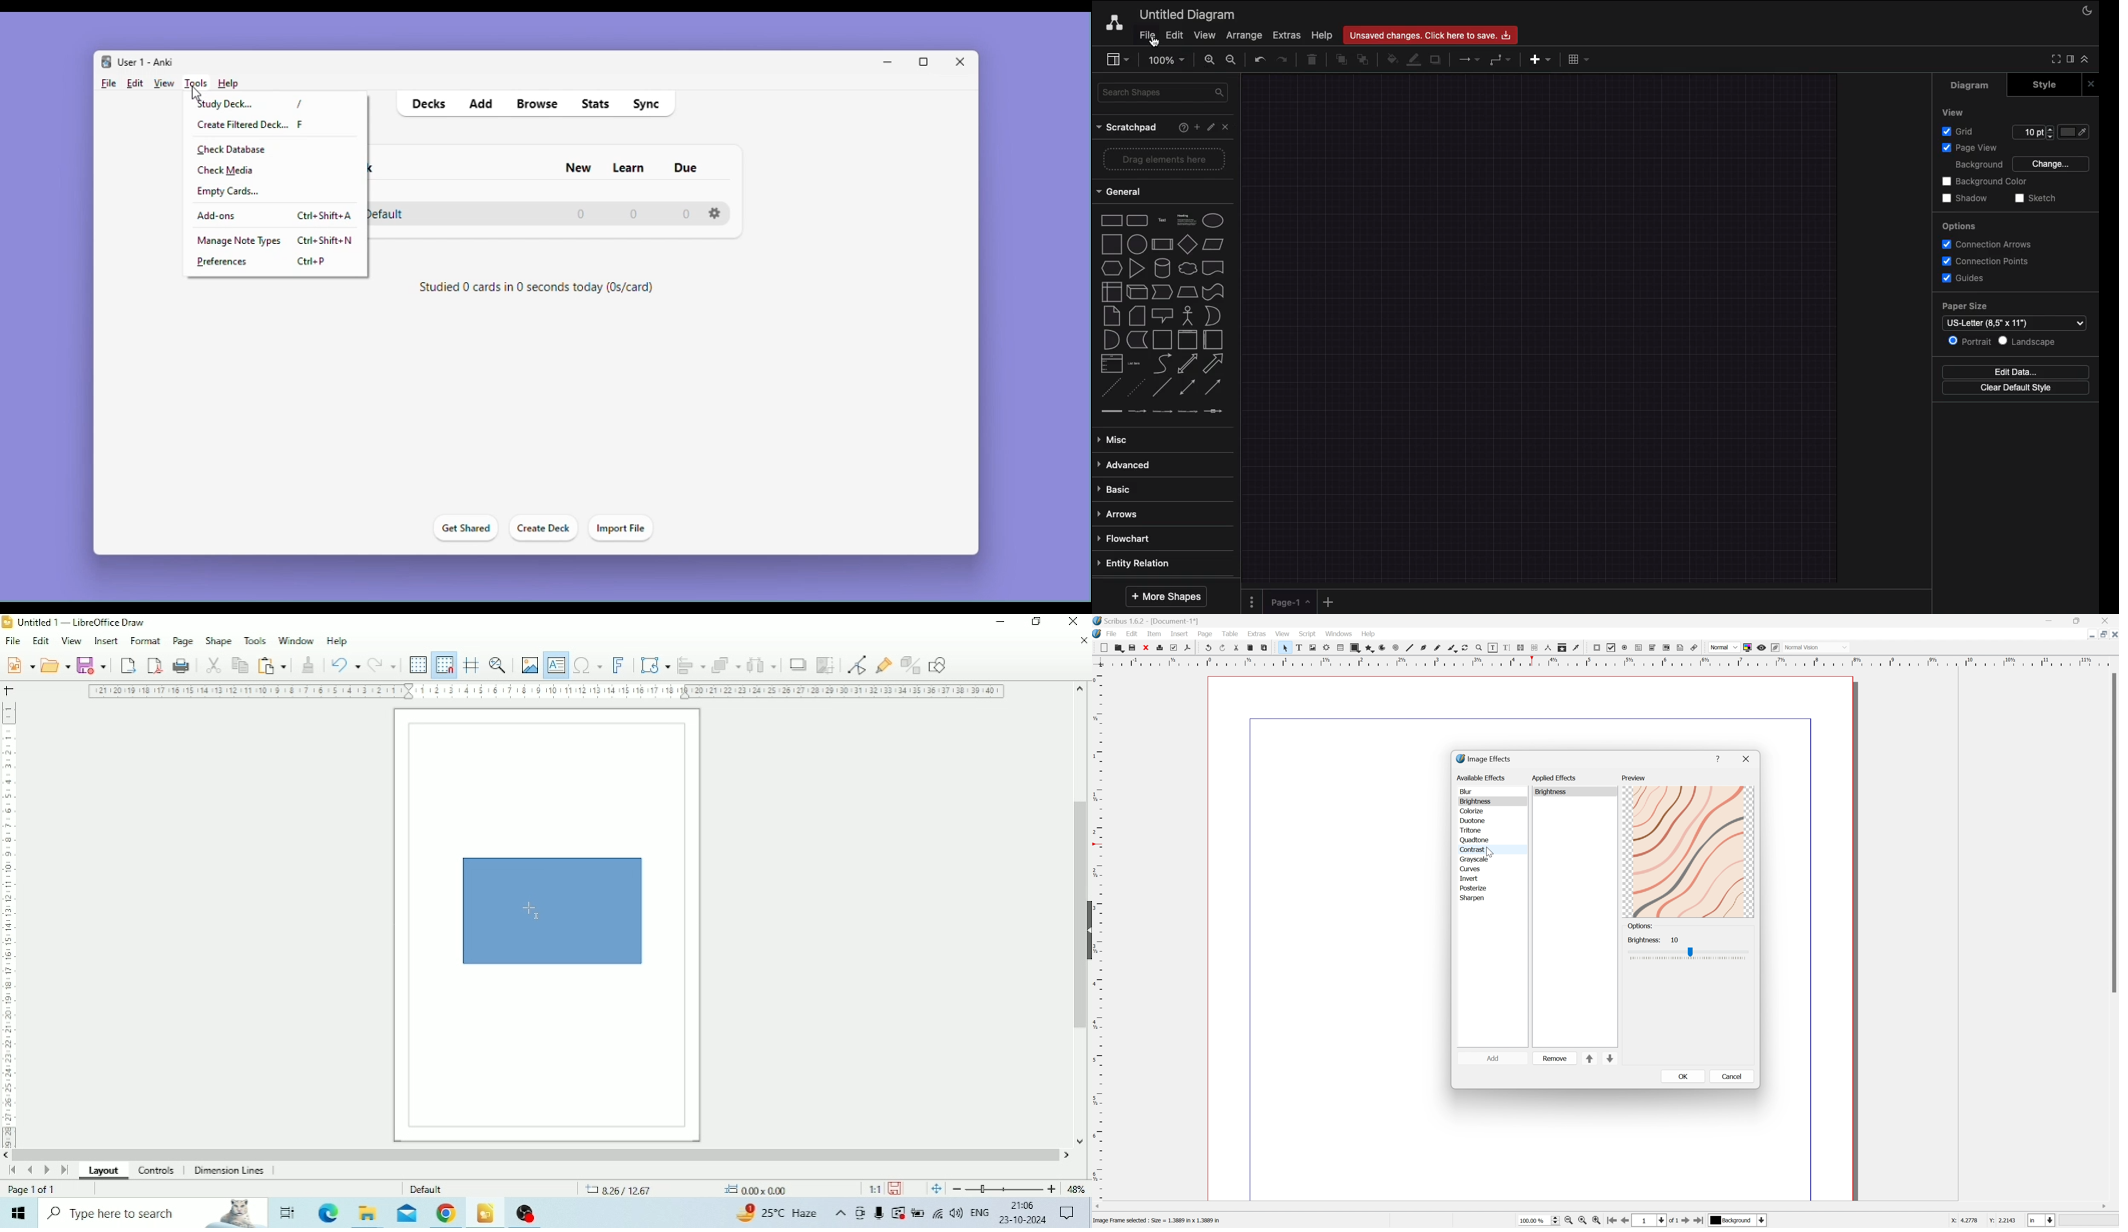  Describe the element at coordinates (1074, 621) in the screenshot. I see `Close` at that location.